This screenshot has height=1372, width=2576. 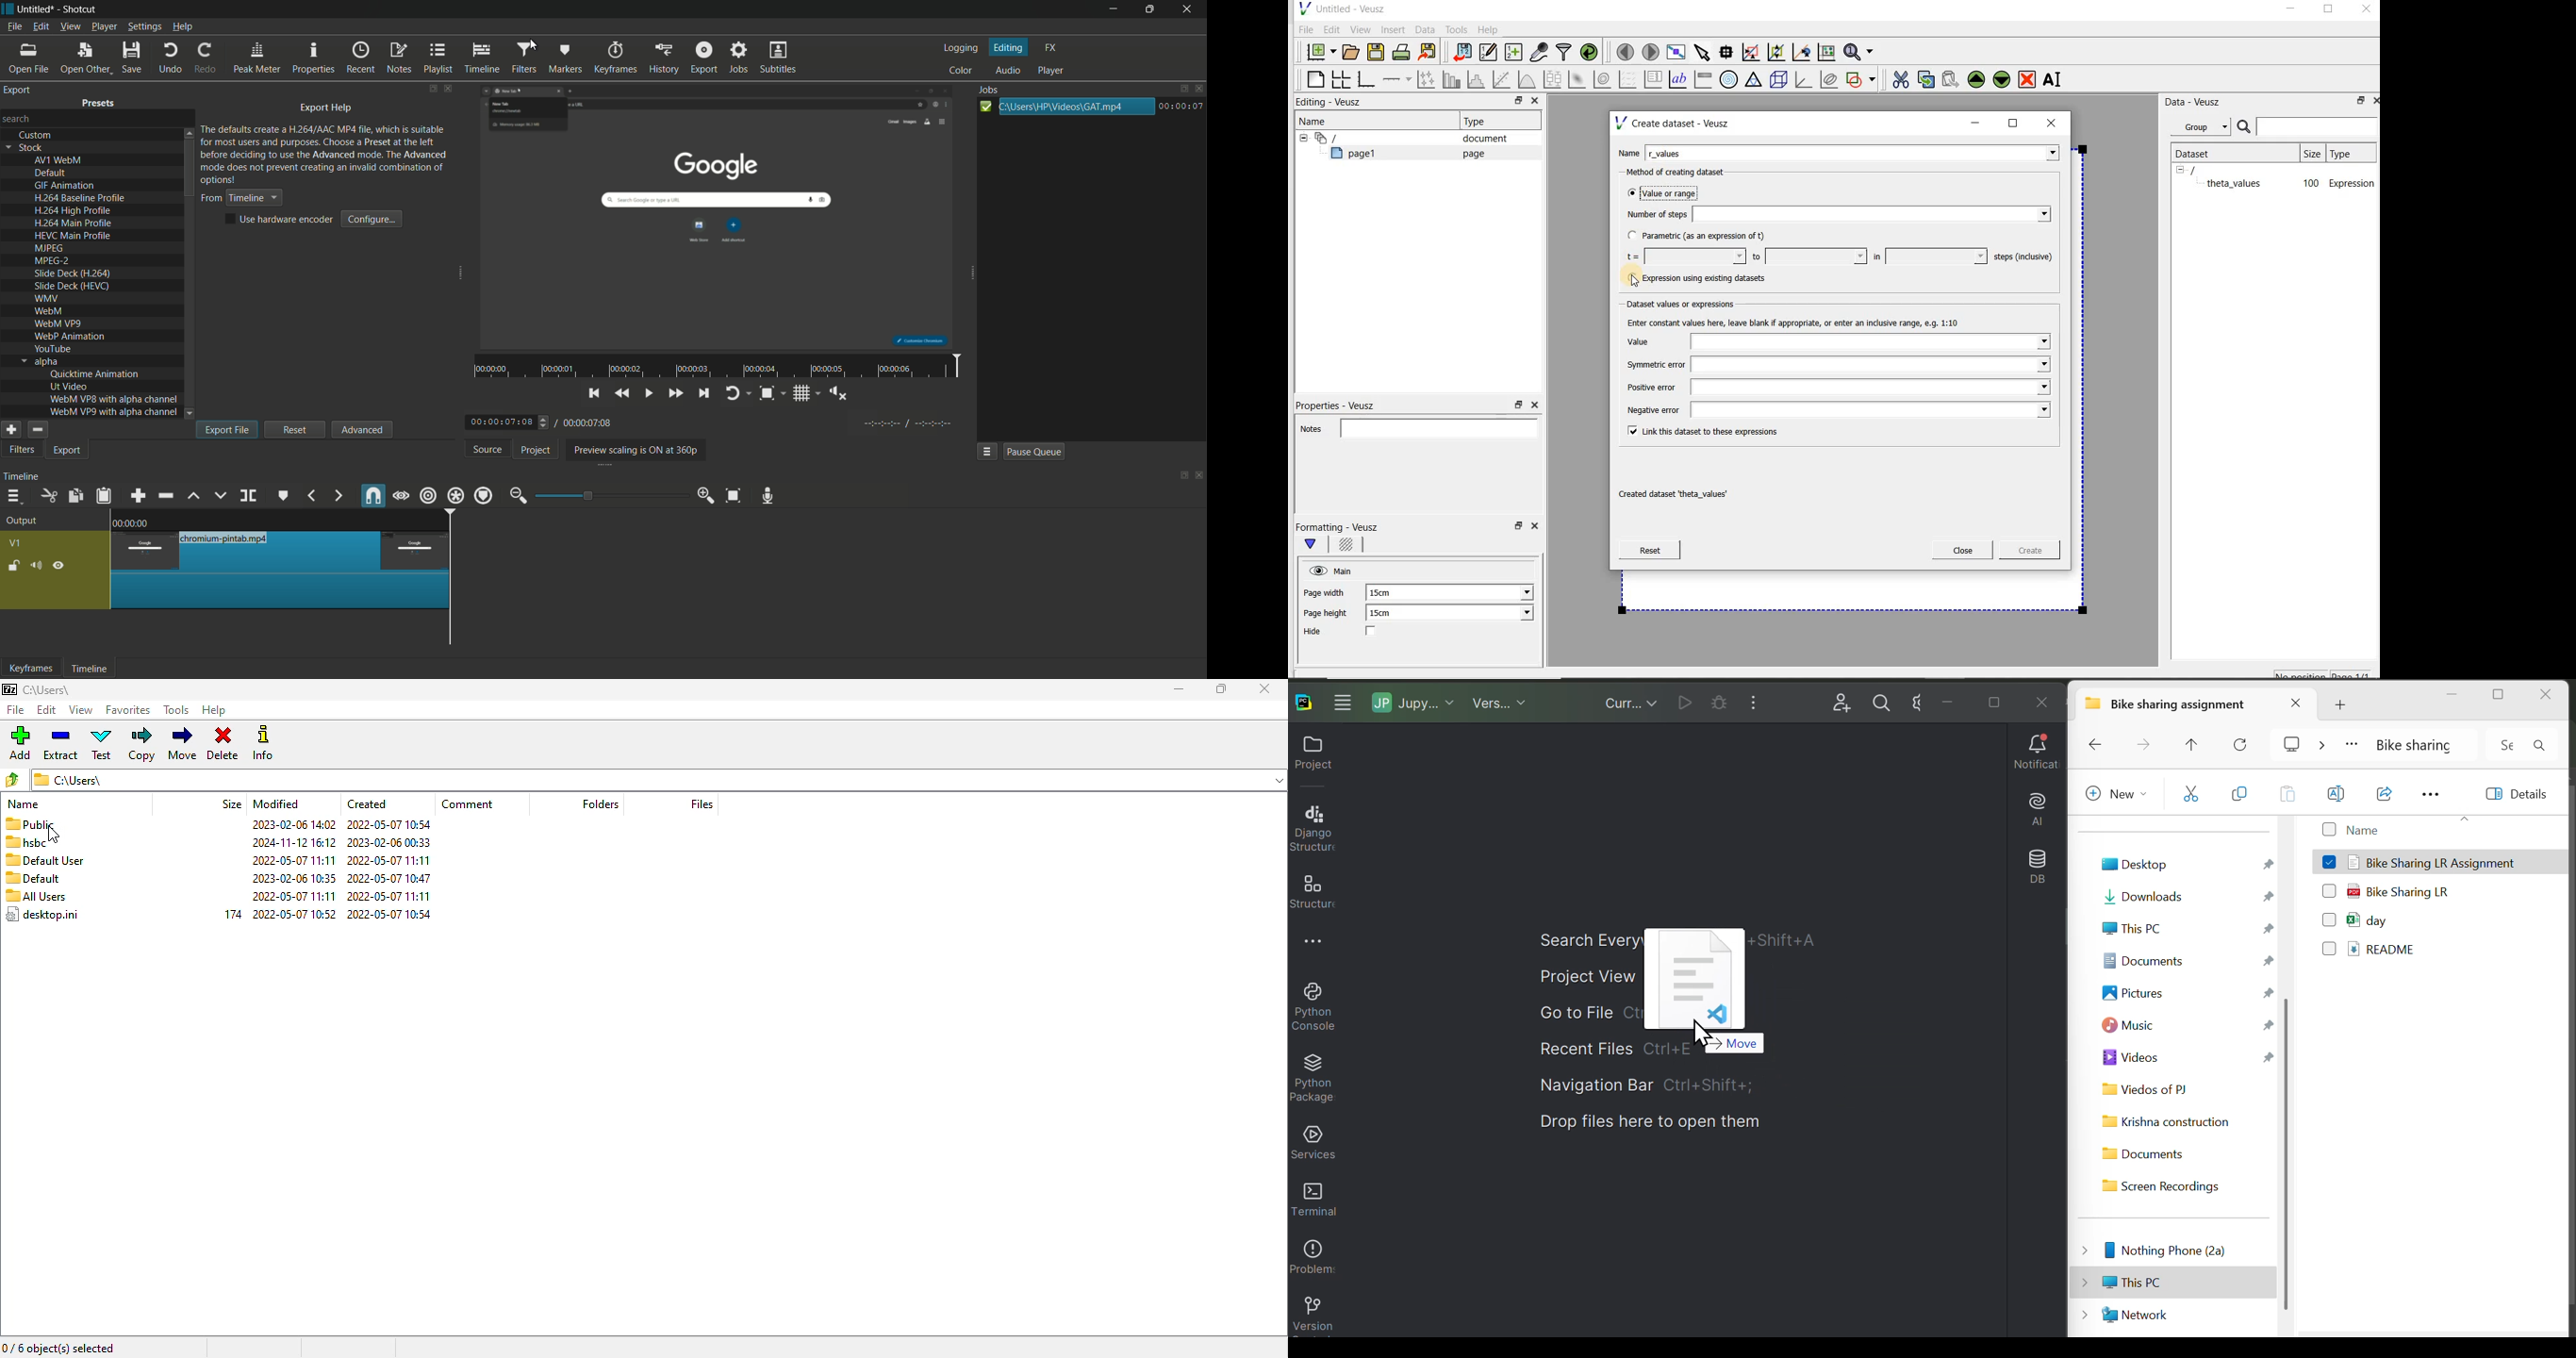 I want to click on overwrite, so click(x=220, y=495).